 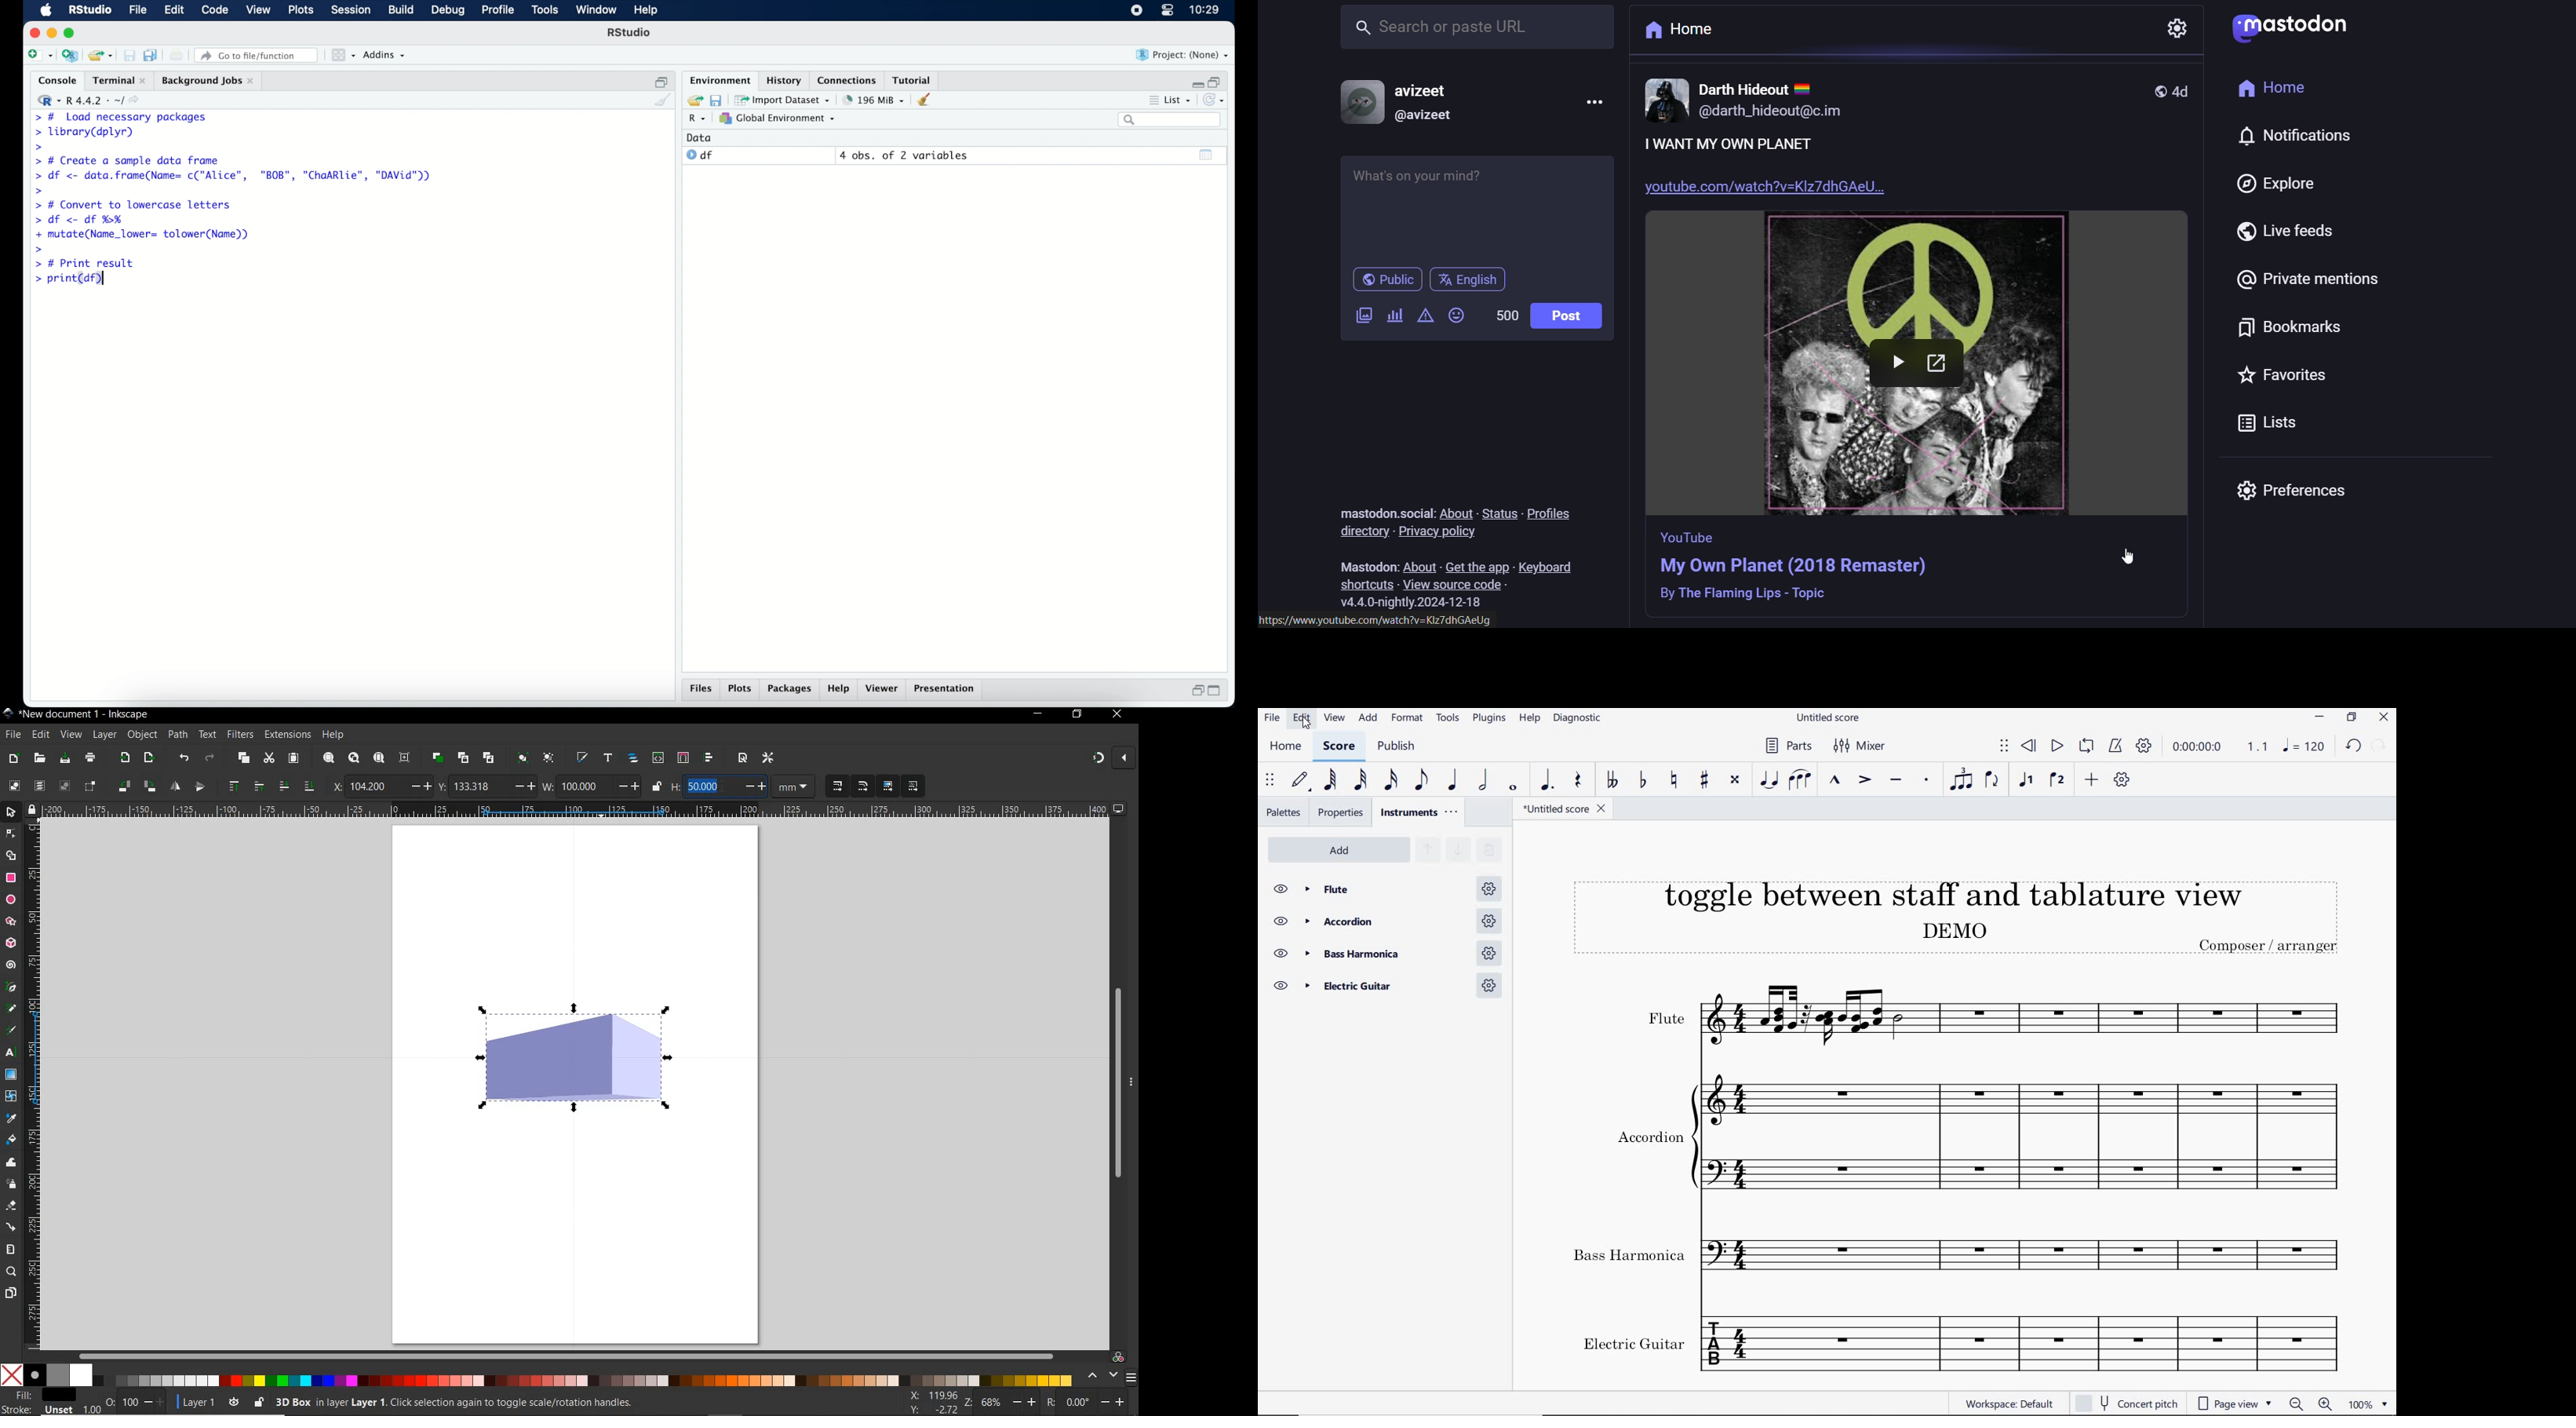 I want to click on tools, so click(x=1450, y=721).